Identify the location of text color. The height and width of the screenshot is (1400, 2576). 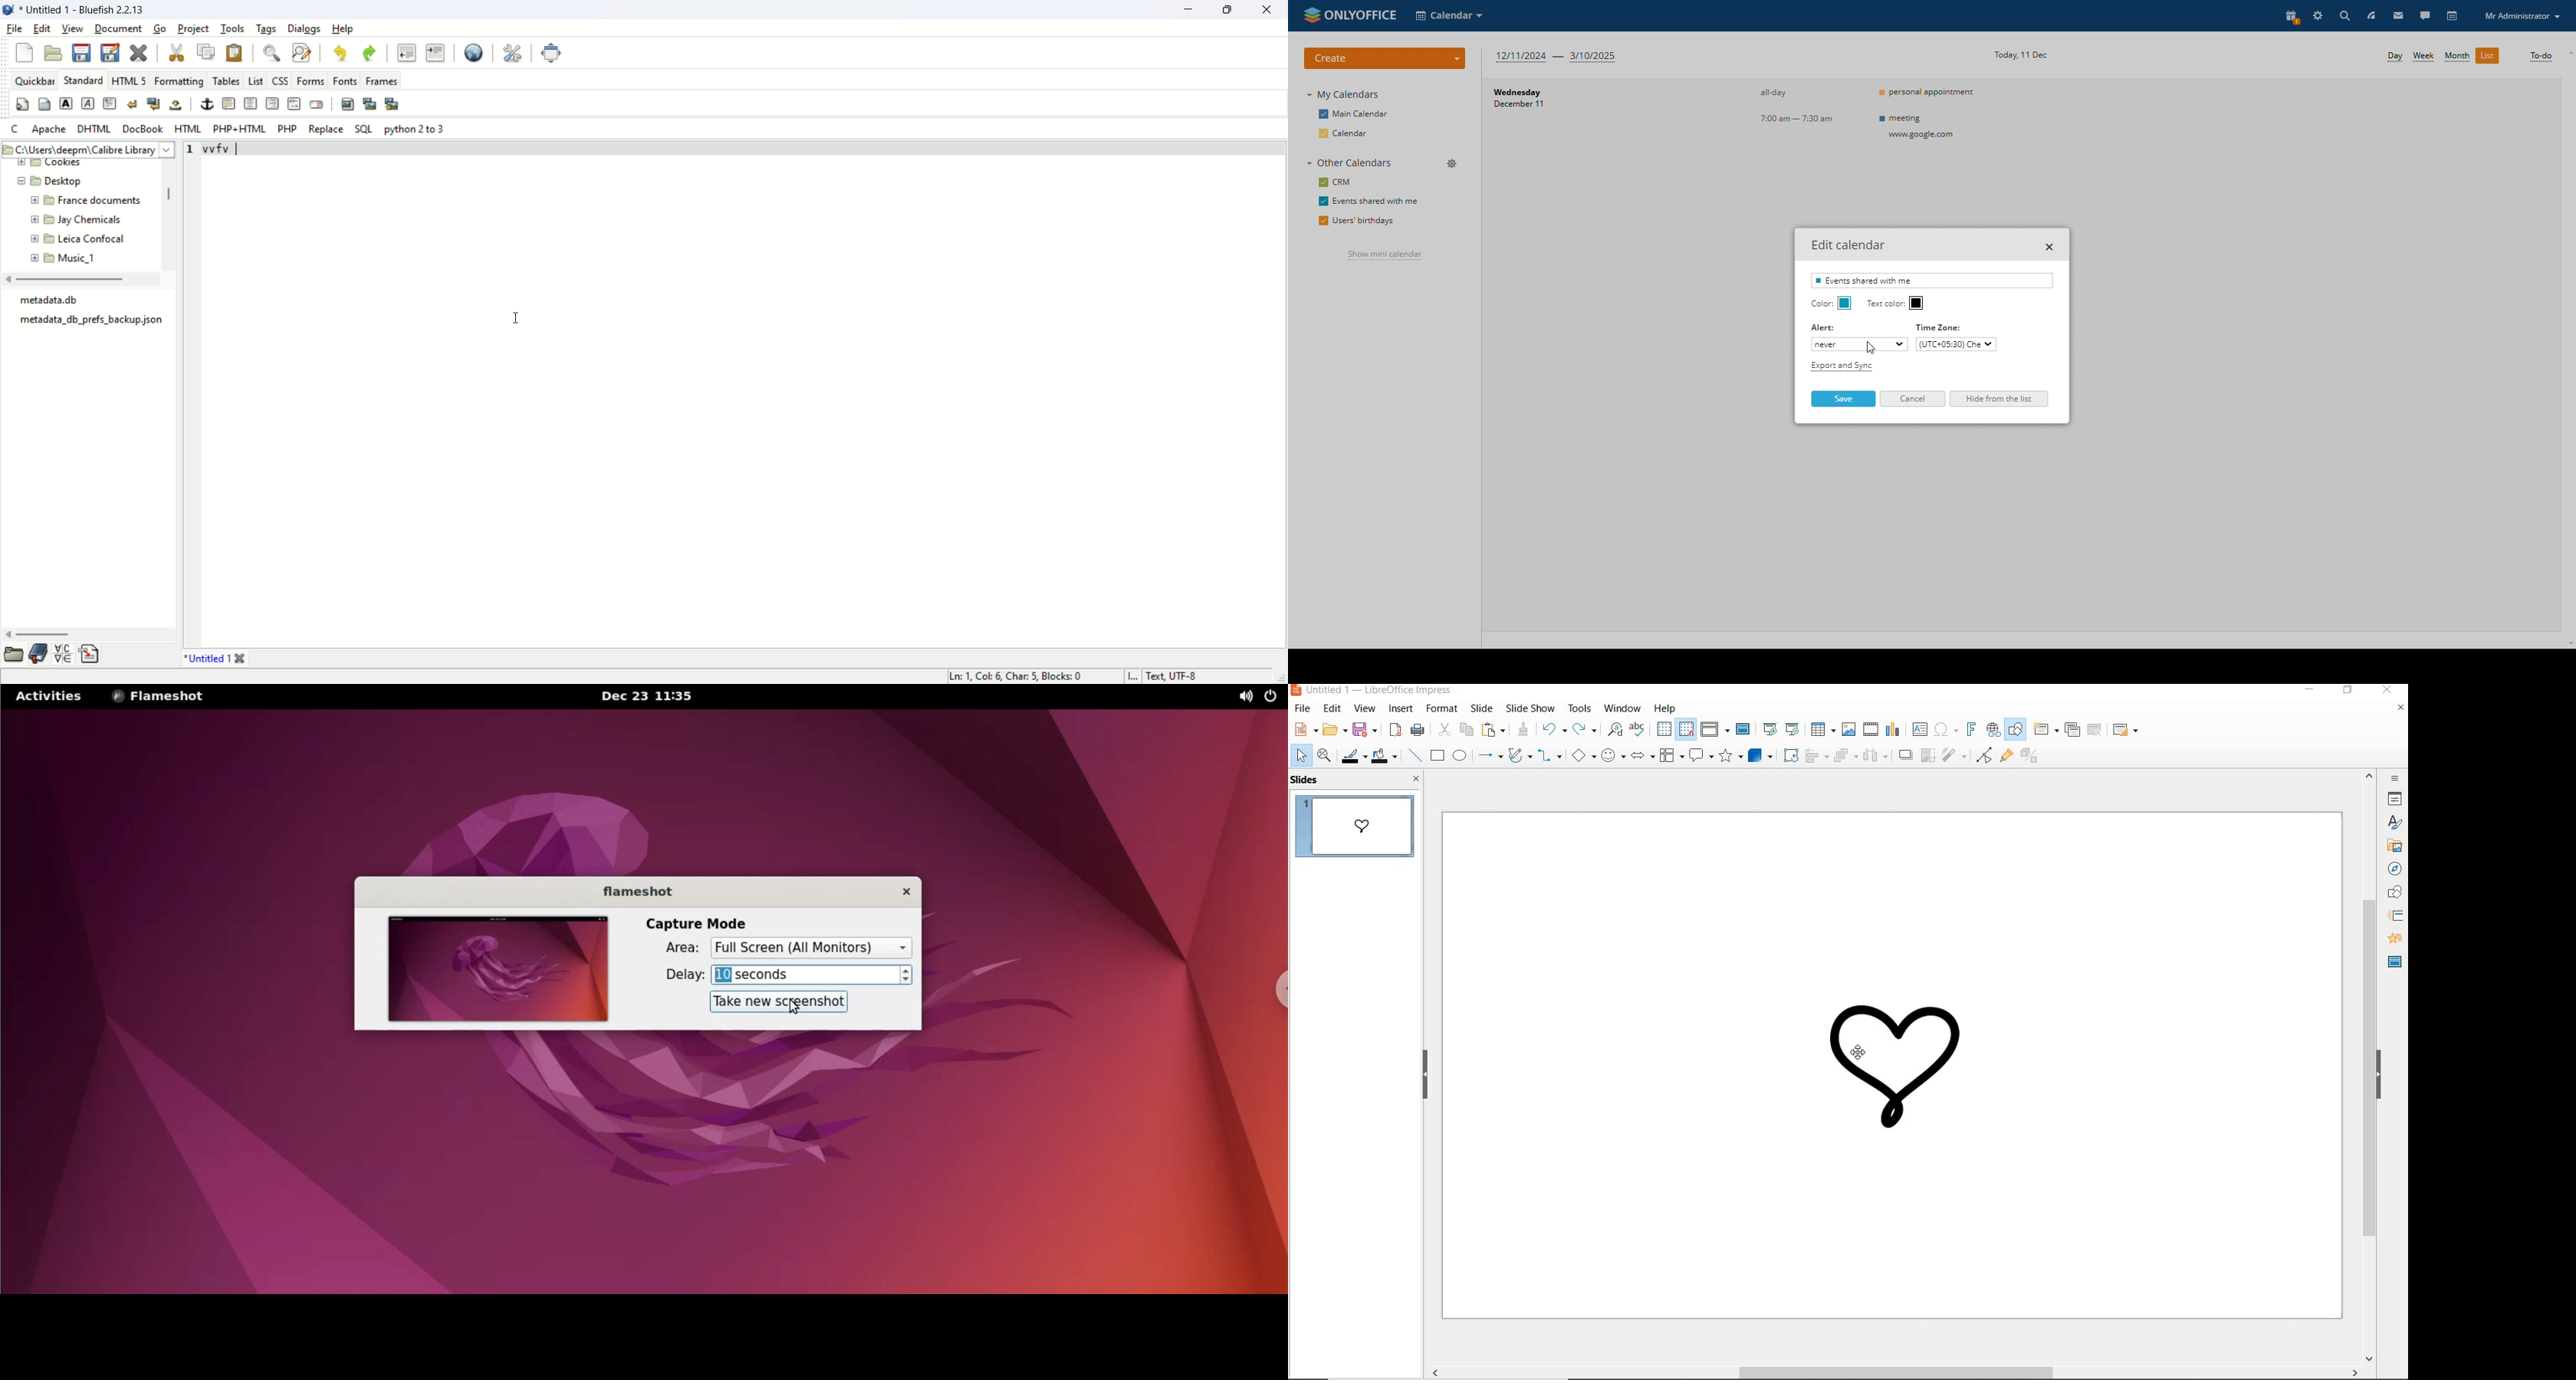
(1917, 303).